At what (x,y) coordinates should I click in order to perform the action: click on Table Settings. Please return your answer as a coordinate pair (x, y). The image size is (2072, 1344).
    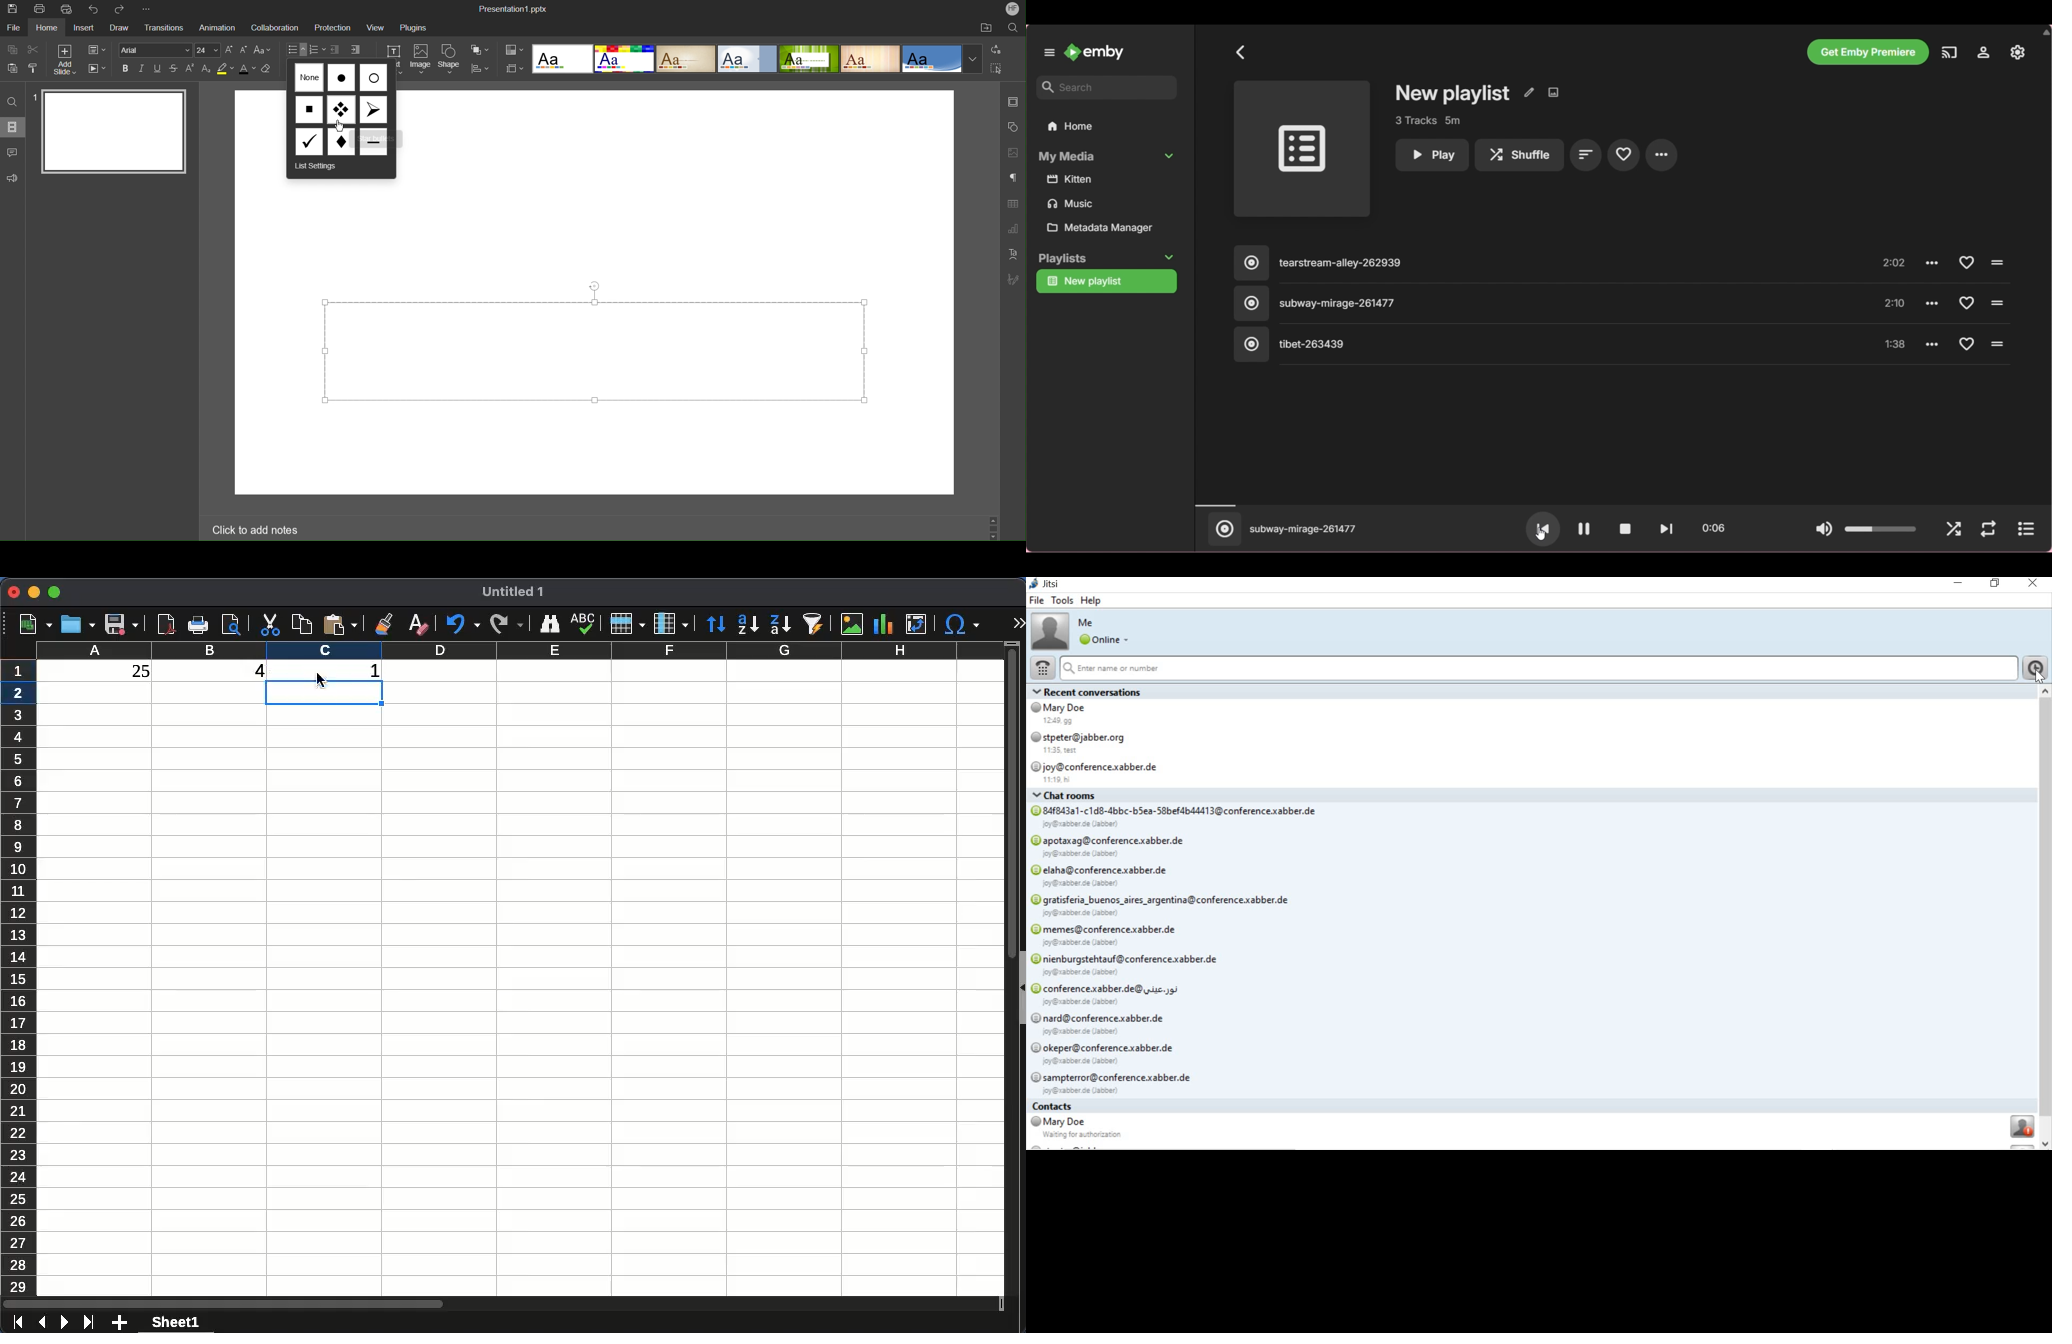
    Looking at the image, I should click on (1013, 204).